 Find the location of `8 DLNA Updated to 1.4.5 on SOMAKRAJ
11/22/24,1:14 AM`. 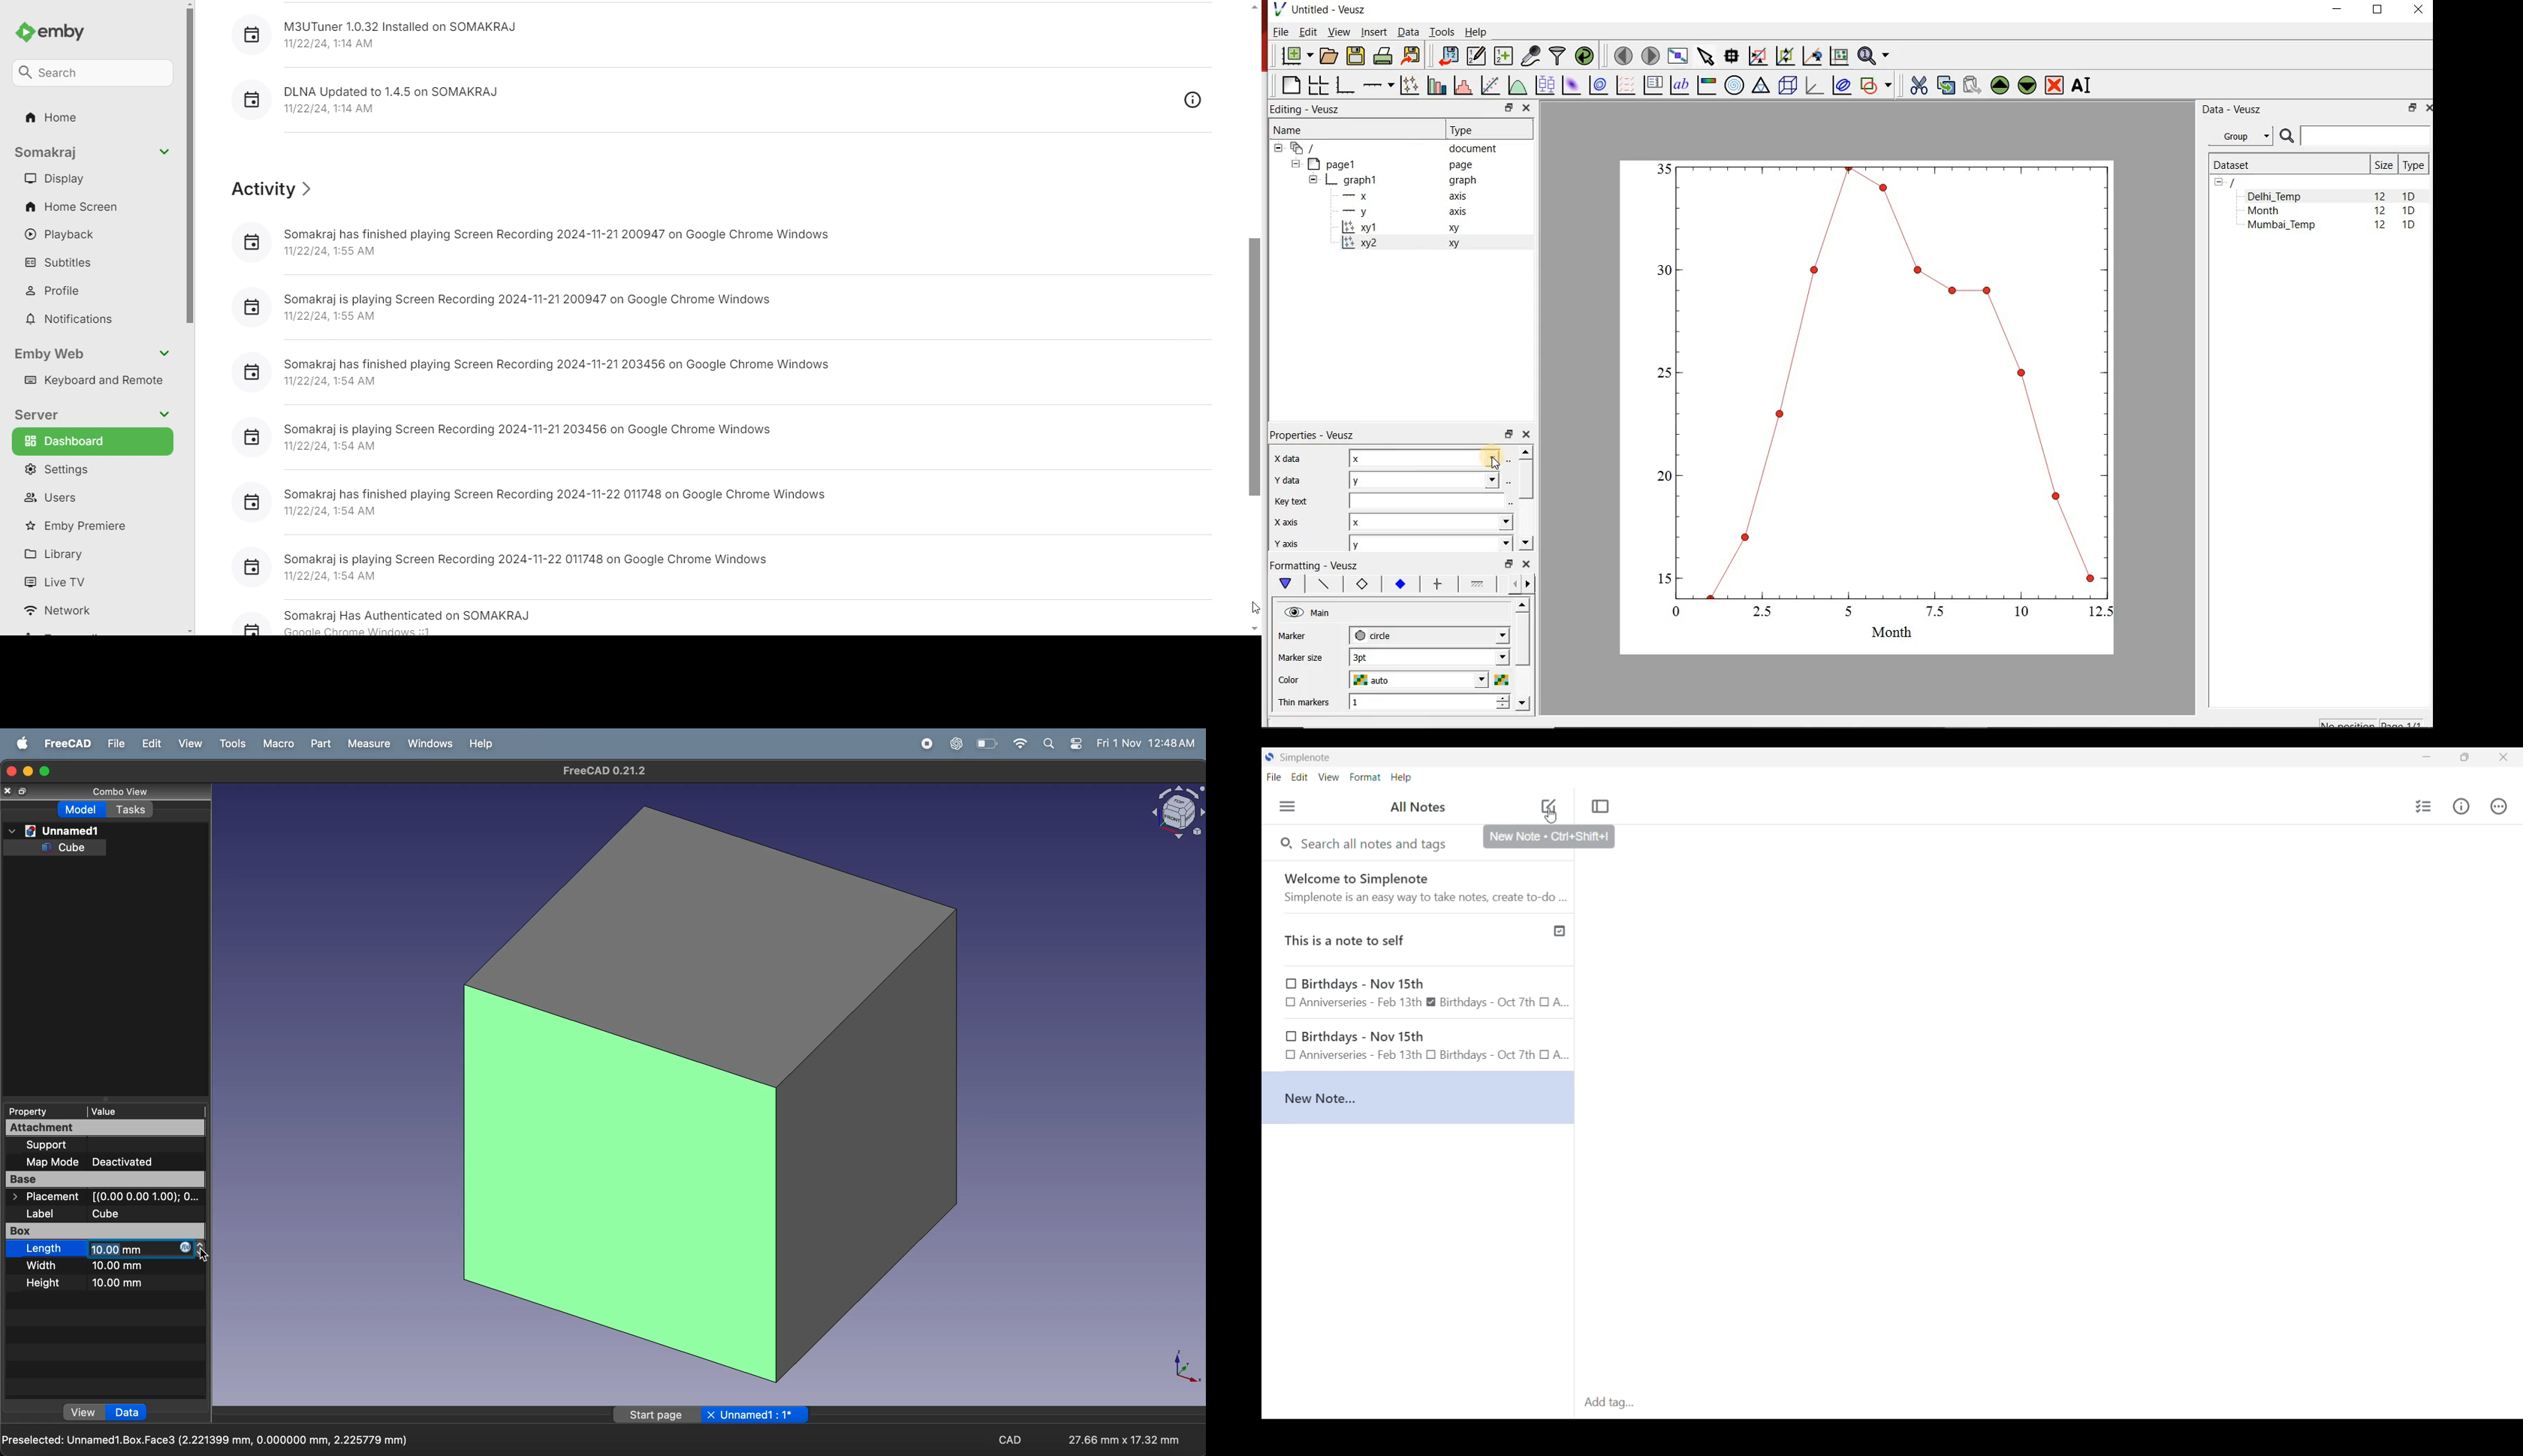

8 DLNA Updated to 1.4.5 on SOMAKRAJ
11/22/24,1:14 AM is located at coordinates (377, 99).